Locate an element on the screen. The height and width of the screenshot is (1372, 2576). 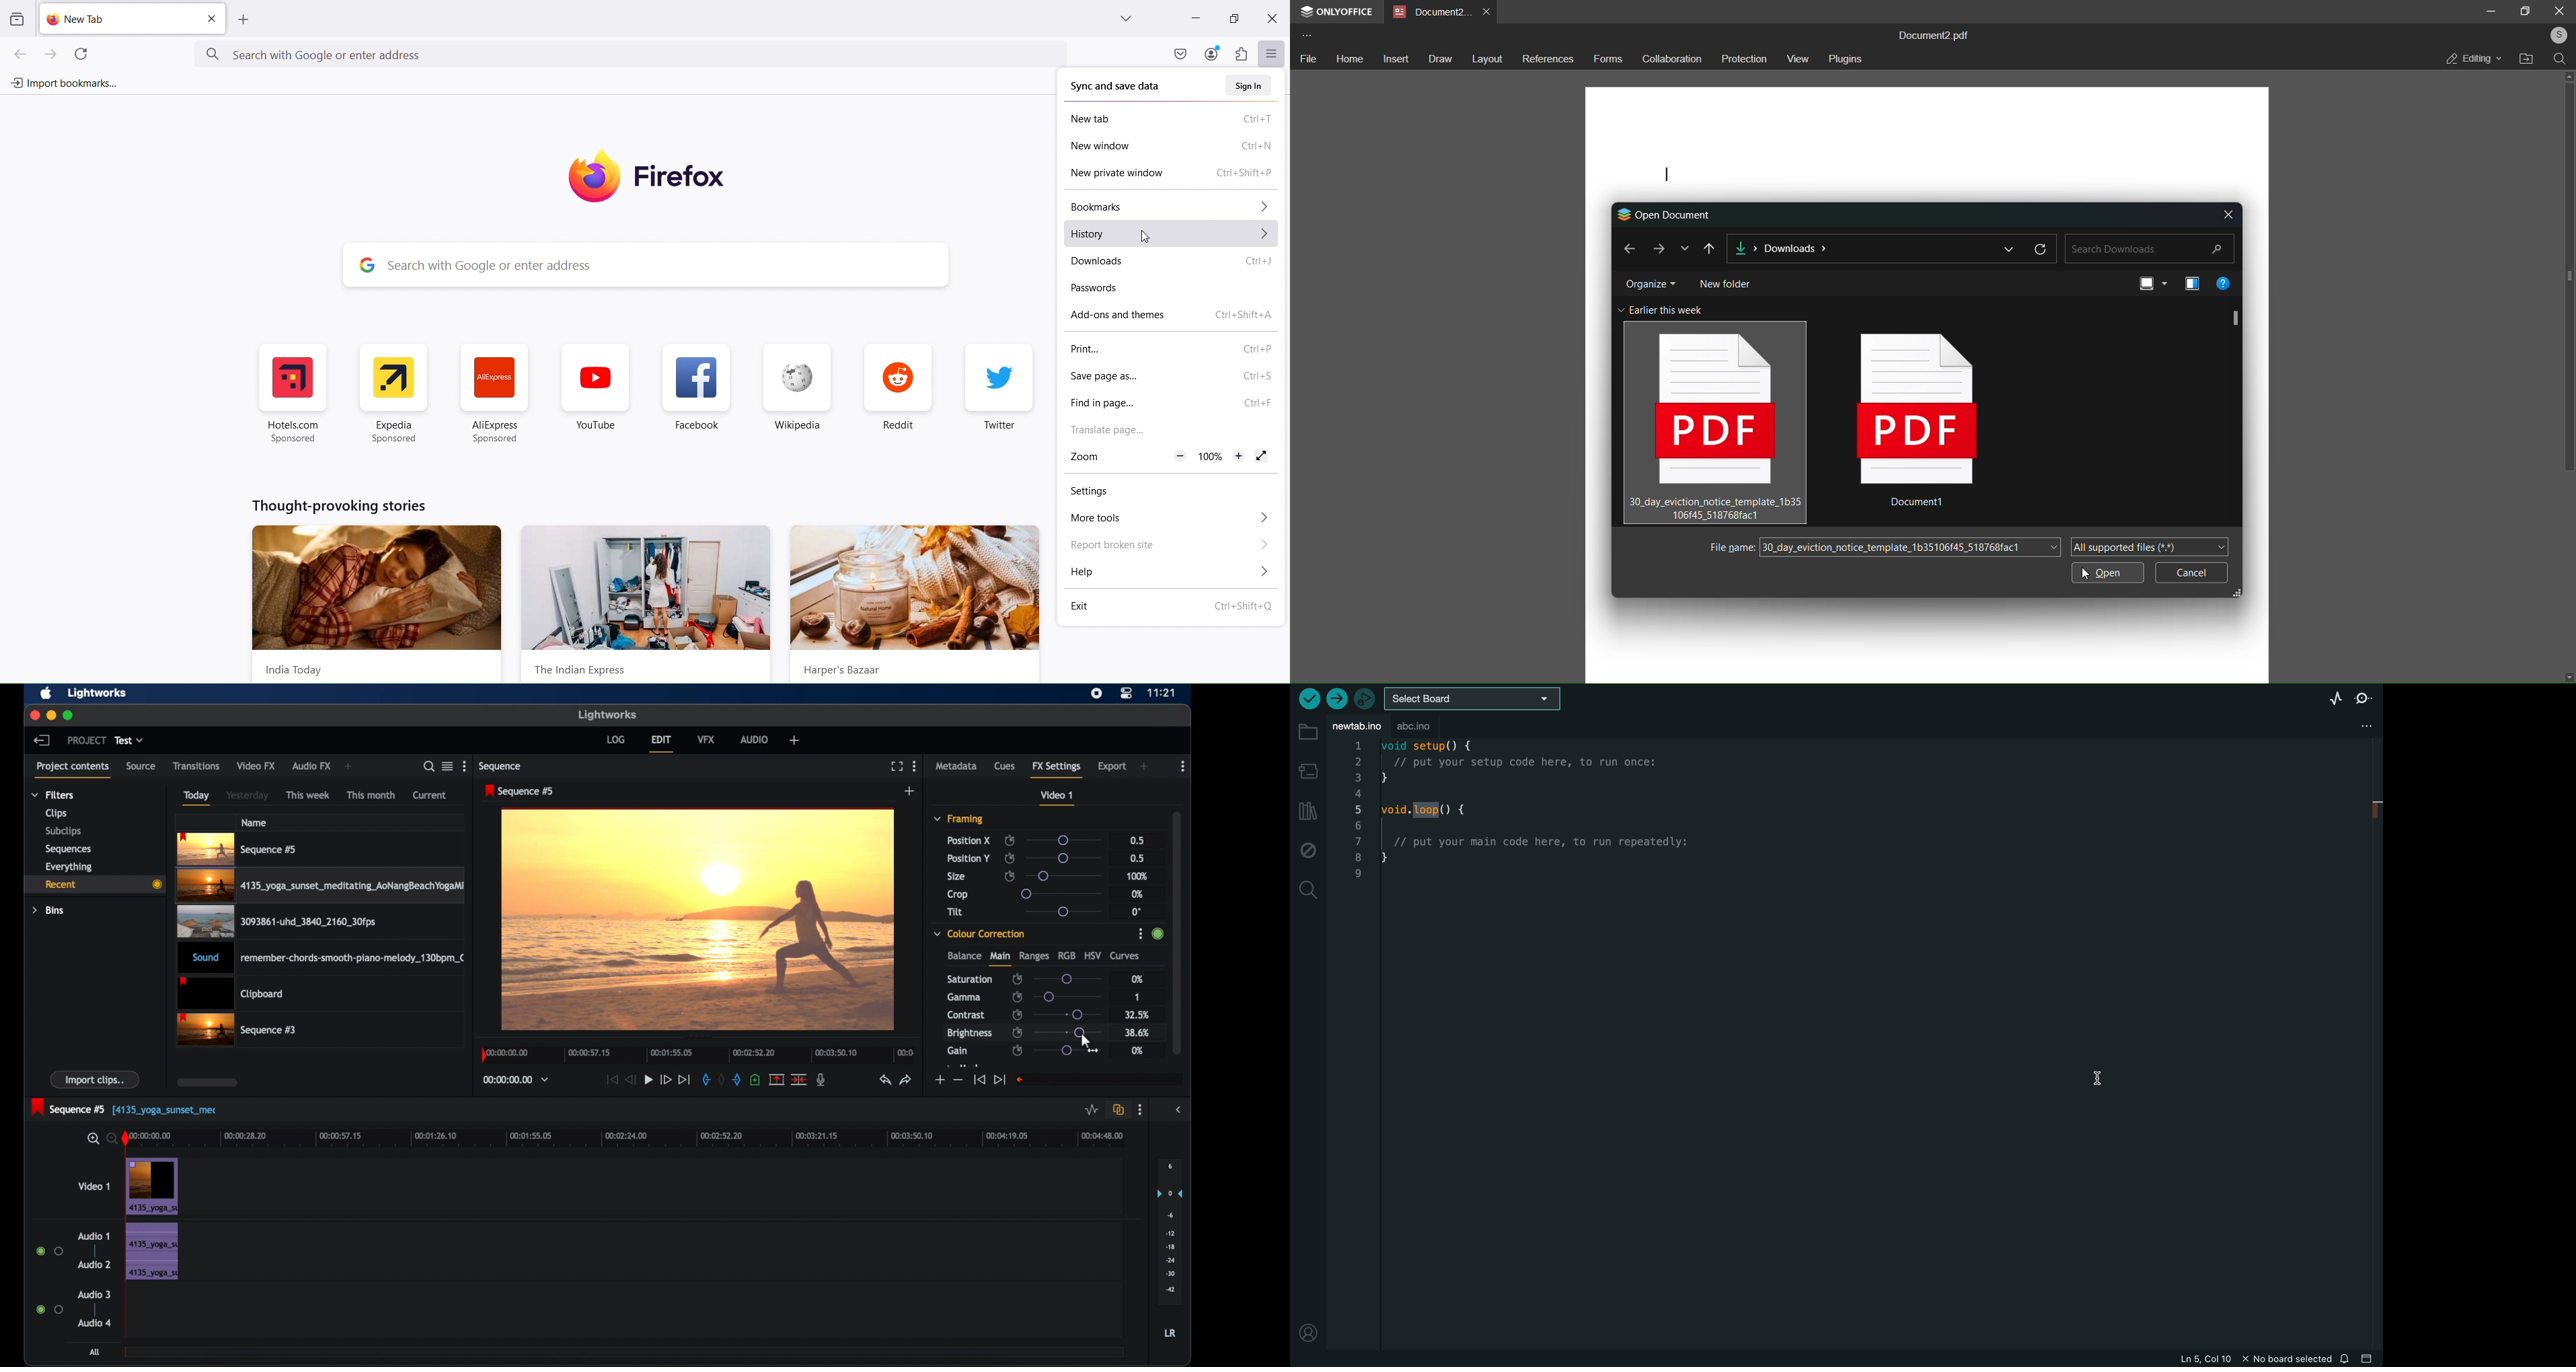
size is located at coordinates (957, 877).